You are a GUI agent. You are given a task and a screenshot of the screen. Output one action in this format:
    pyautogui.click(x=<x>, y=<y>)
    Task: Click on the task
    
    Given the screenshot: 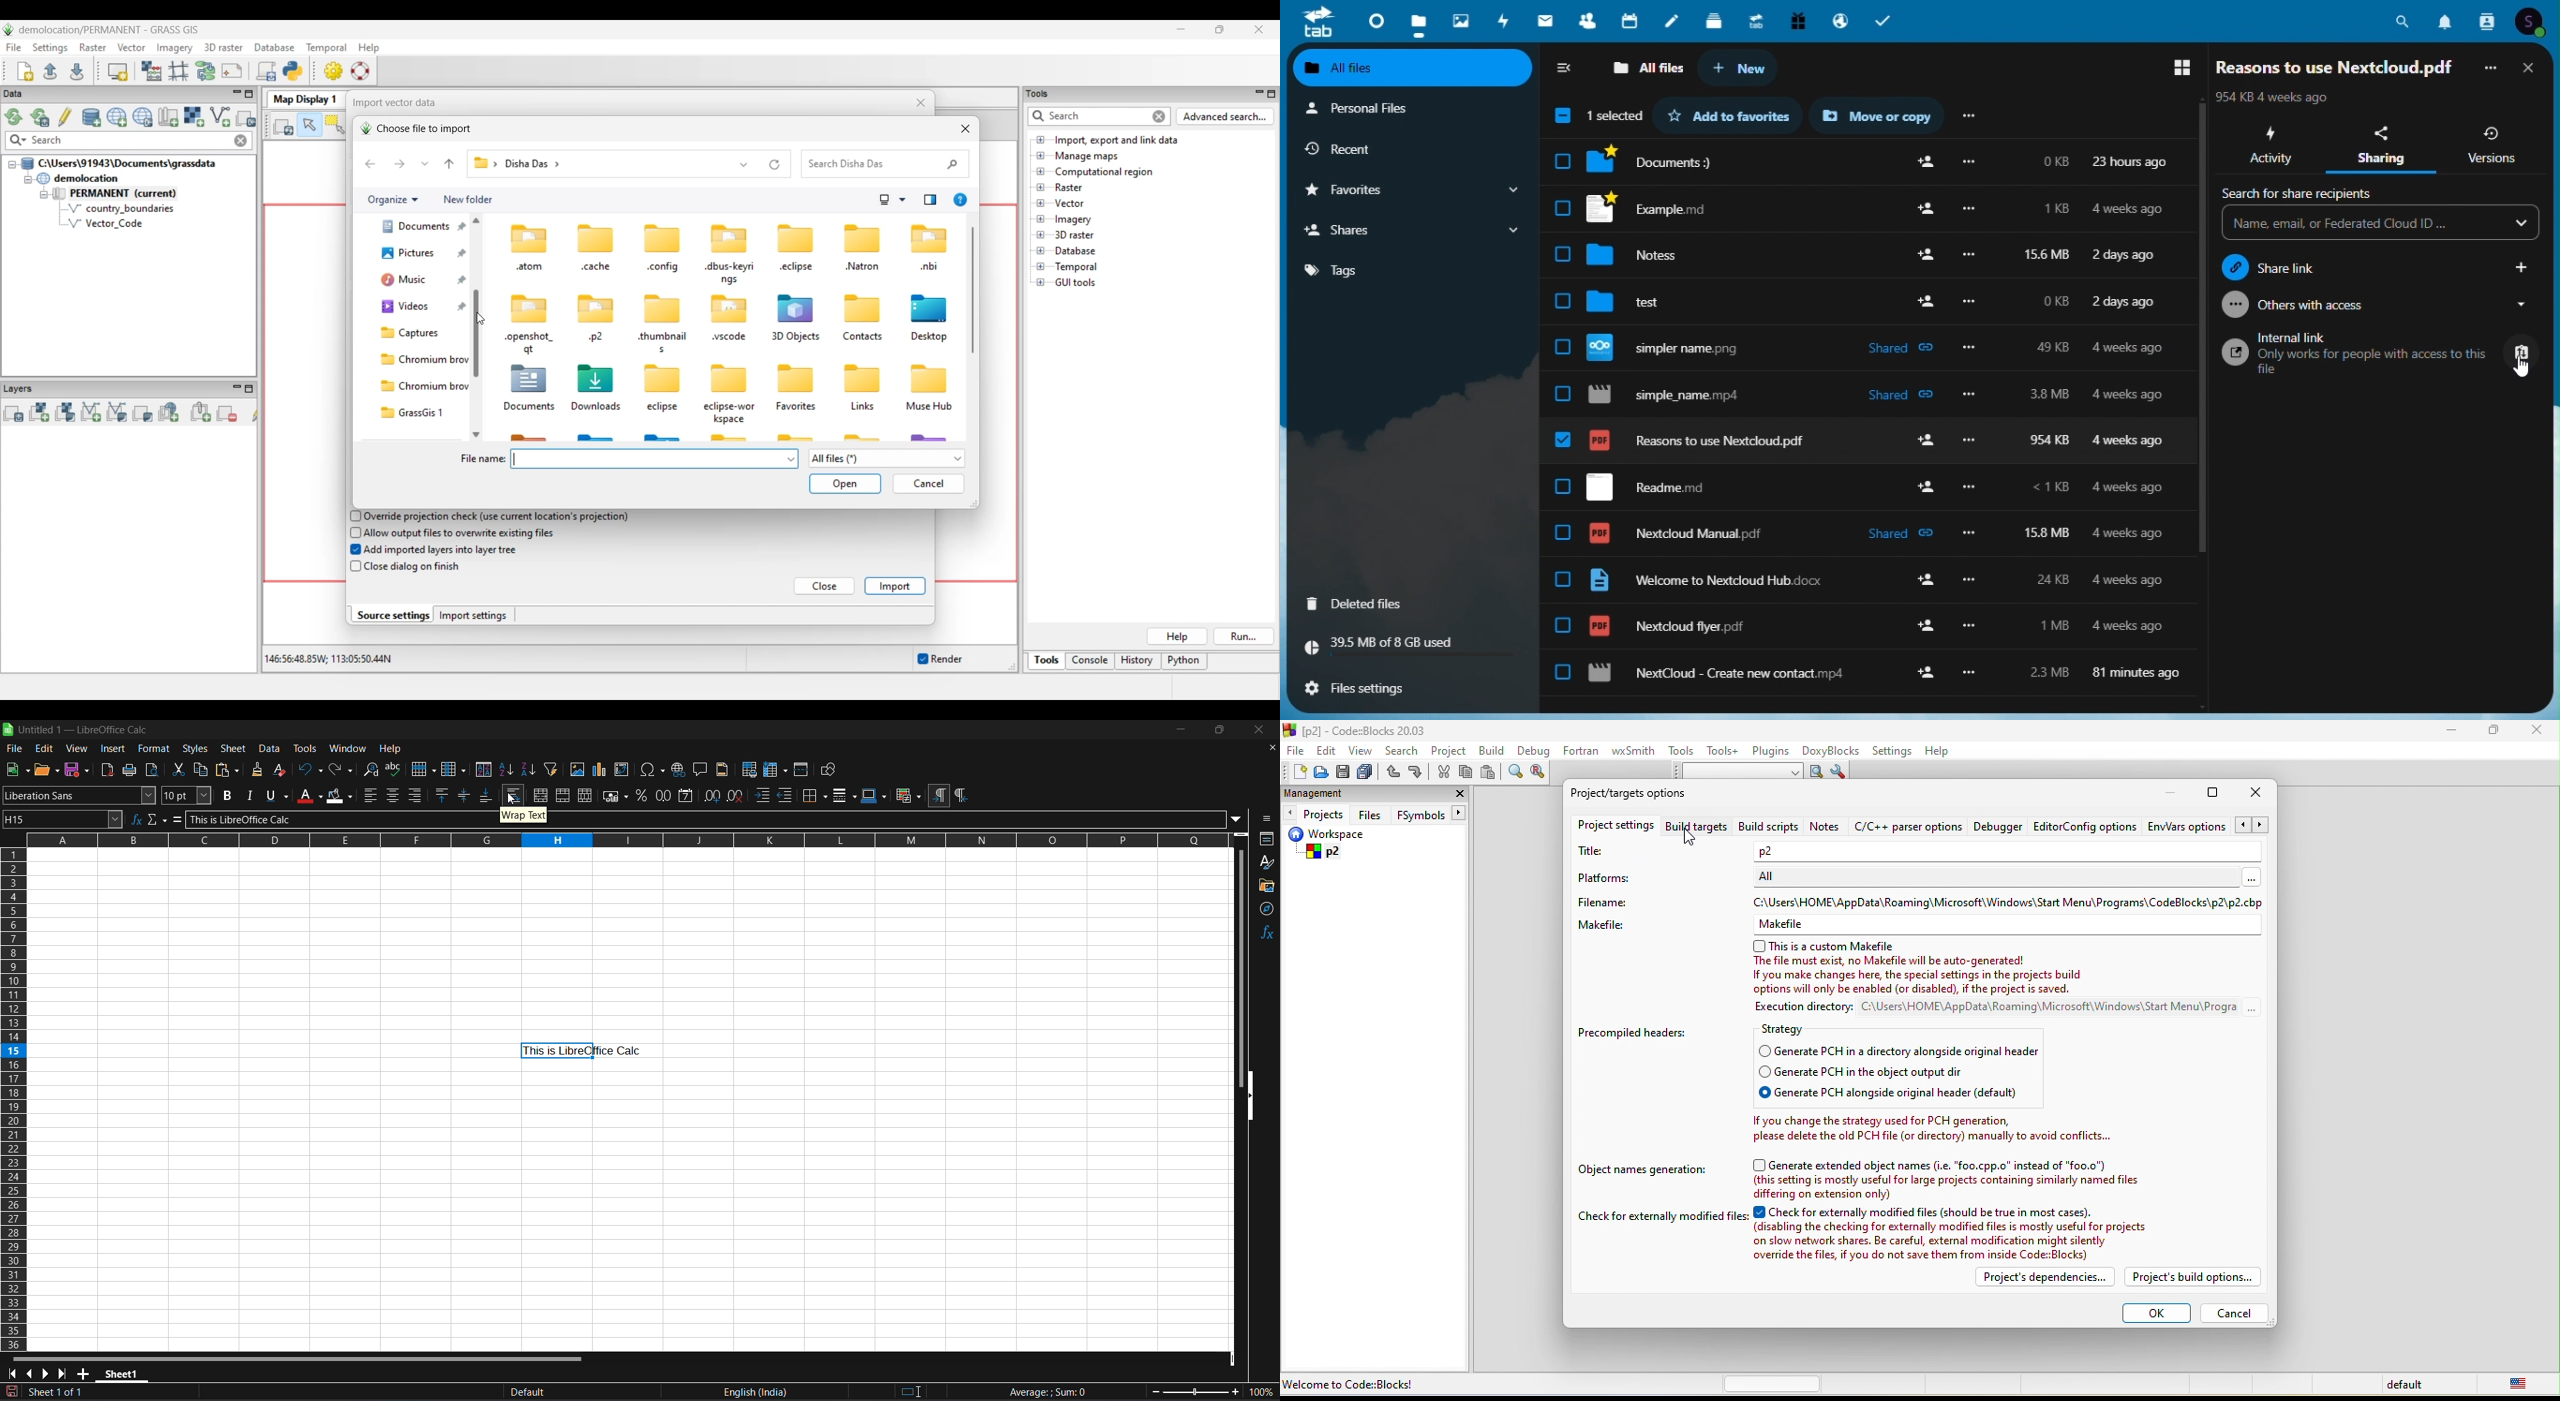 What is the action you would take?
    pyautogui.click(x=1886, y=21)
    